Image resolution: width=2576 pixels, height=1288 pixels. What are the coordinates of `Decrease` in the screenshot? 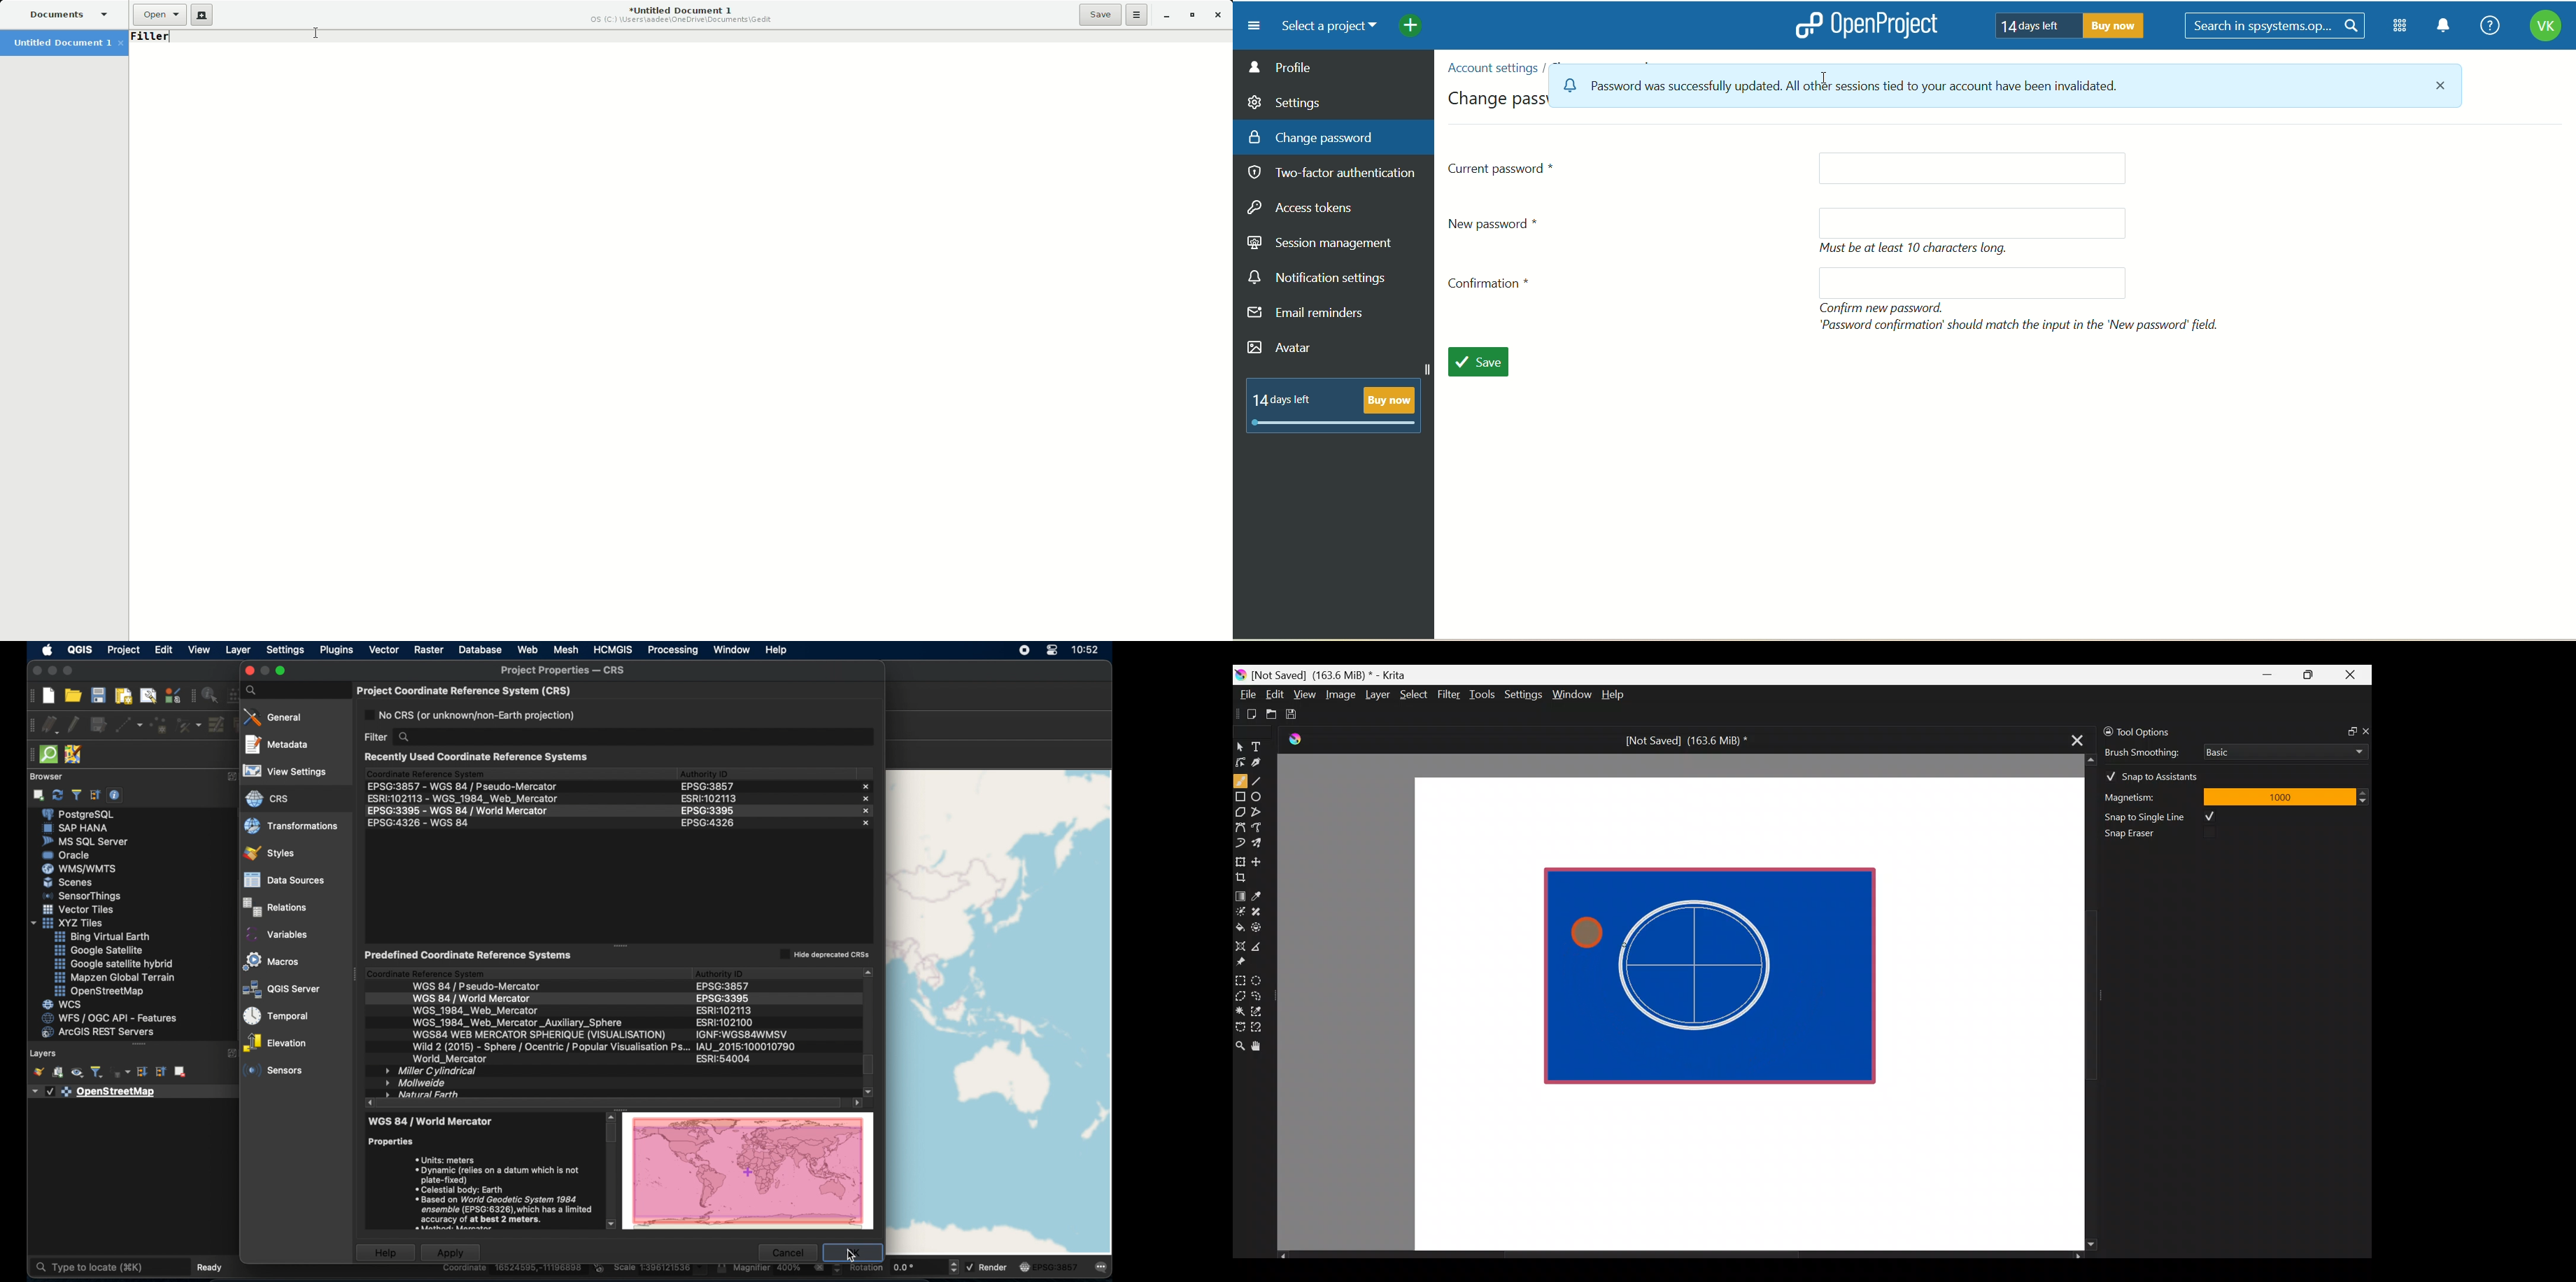 It's located at (2365, 800).